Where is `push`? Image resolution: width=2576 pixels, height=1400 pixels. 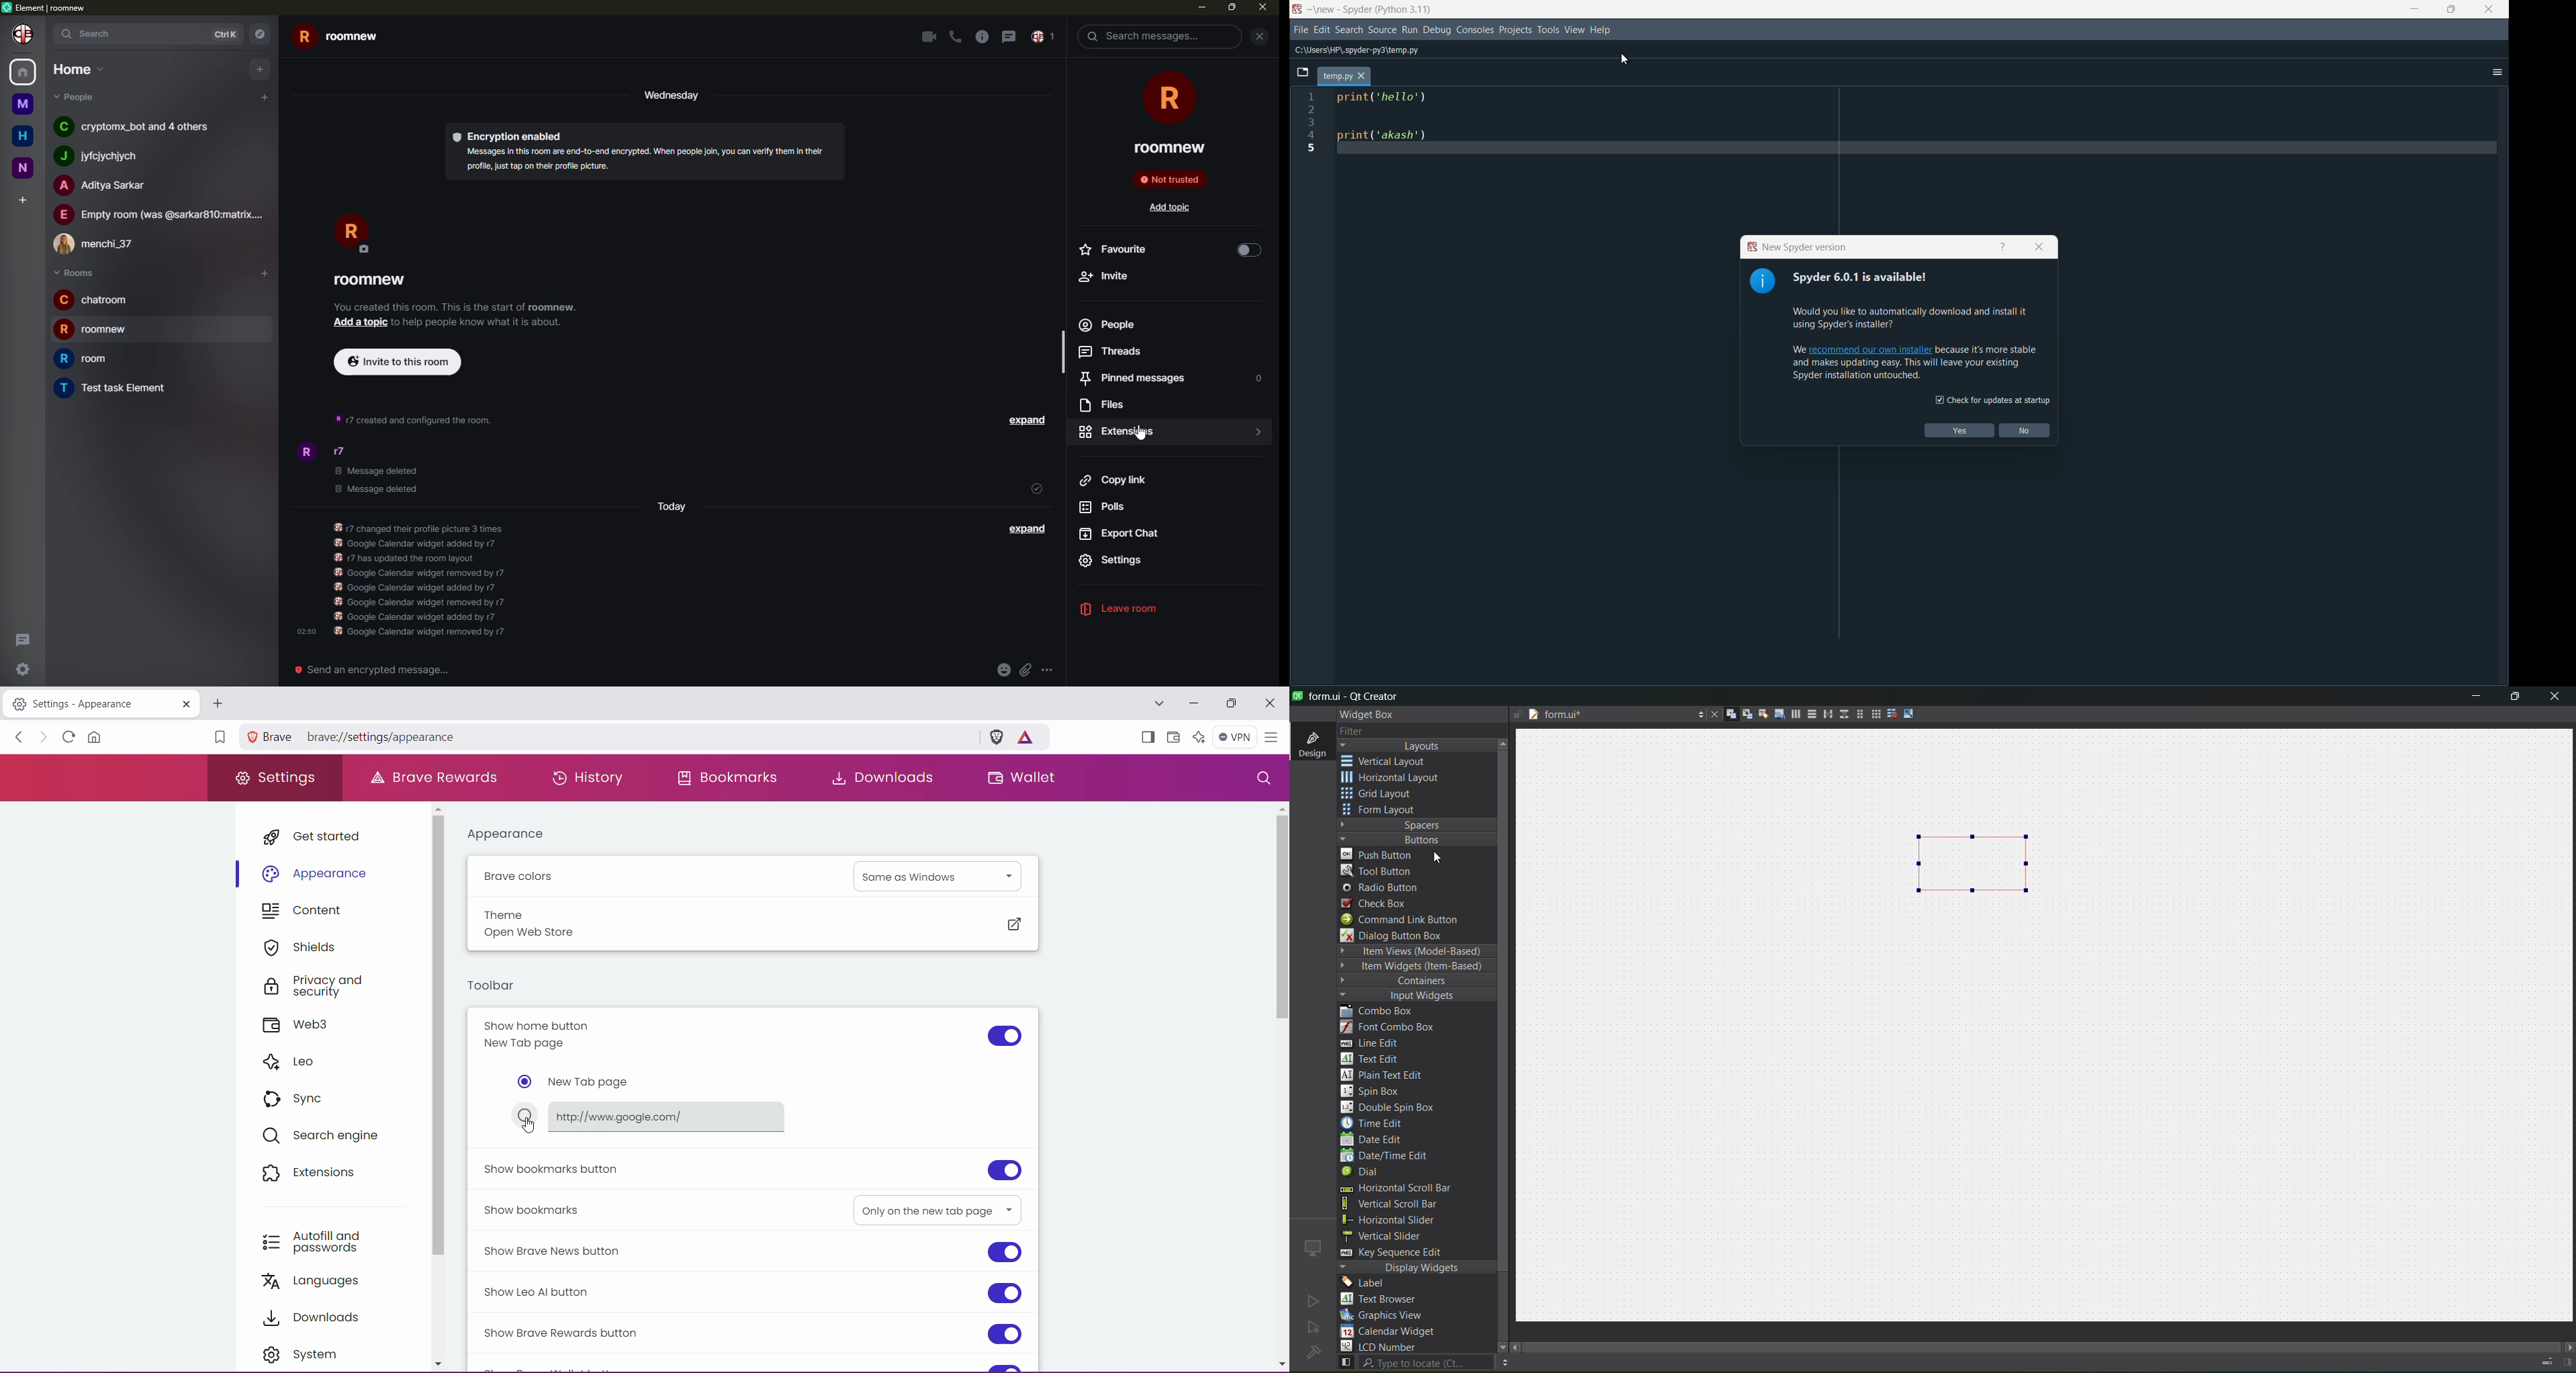
push is located at coordinates (1378, 853).